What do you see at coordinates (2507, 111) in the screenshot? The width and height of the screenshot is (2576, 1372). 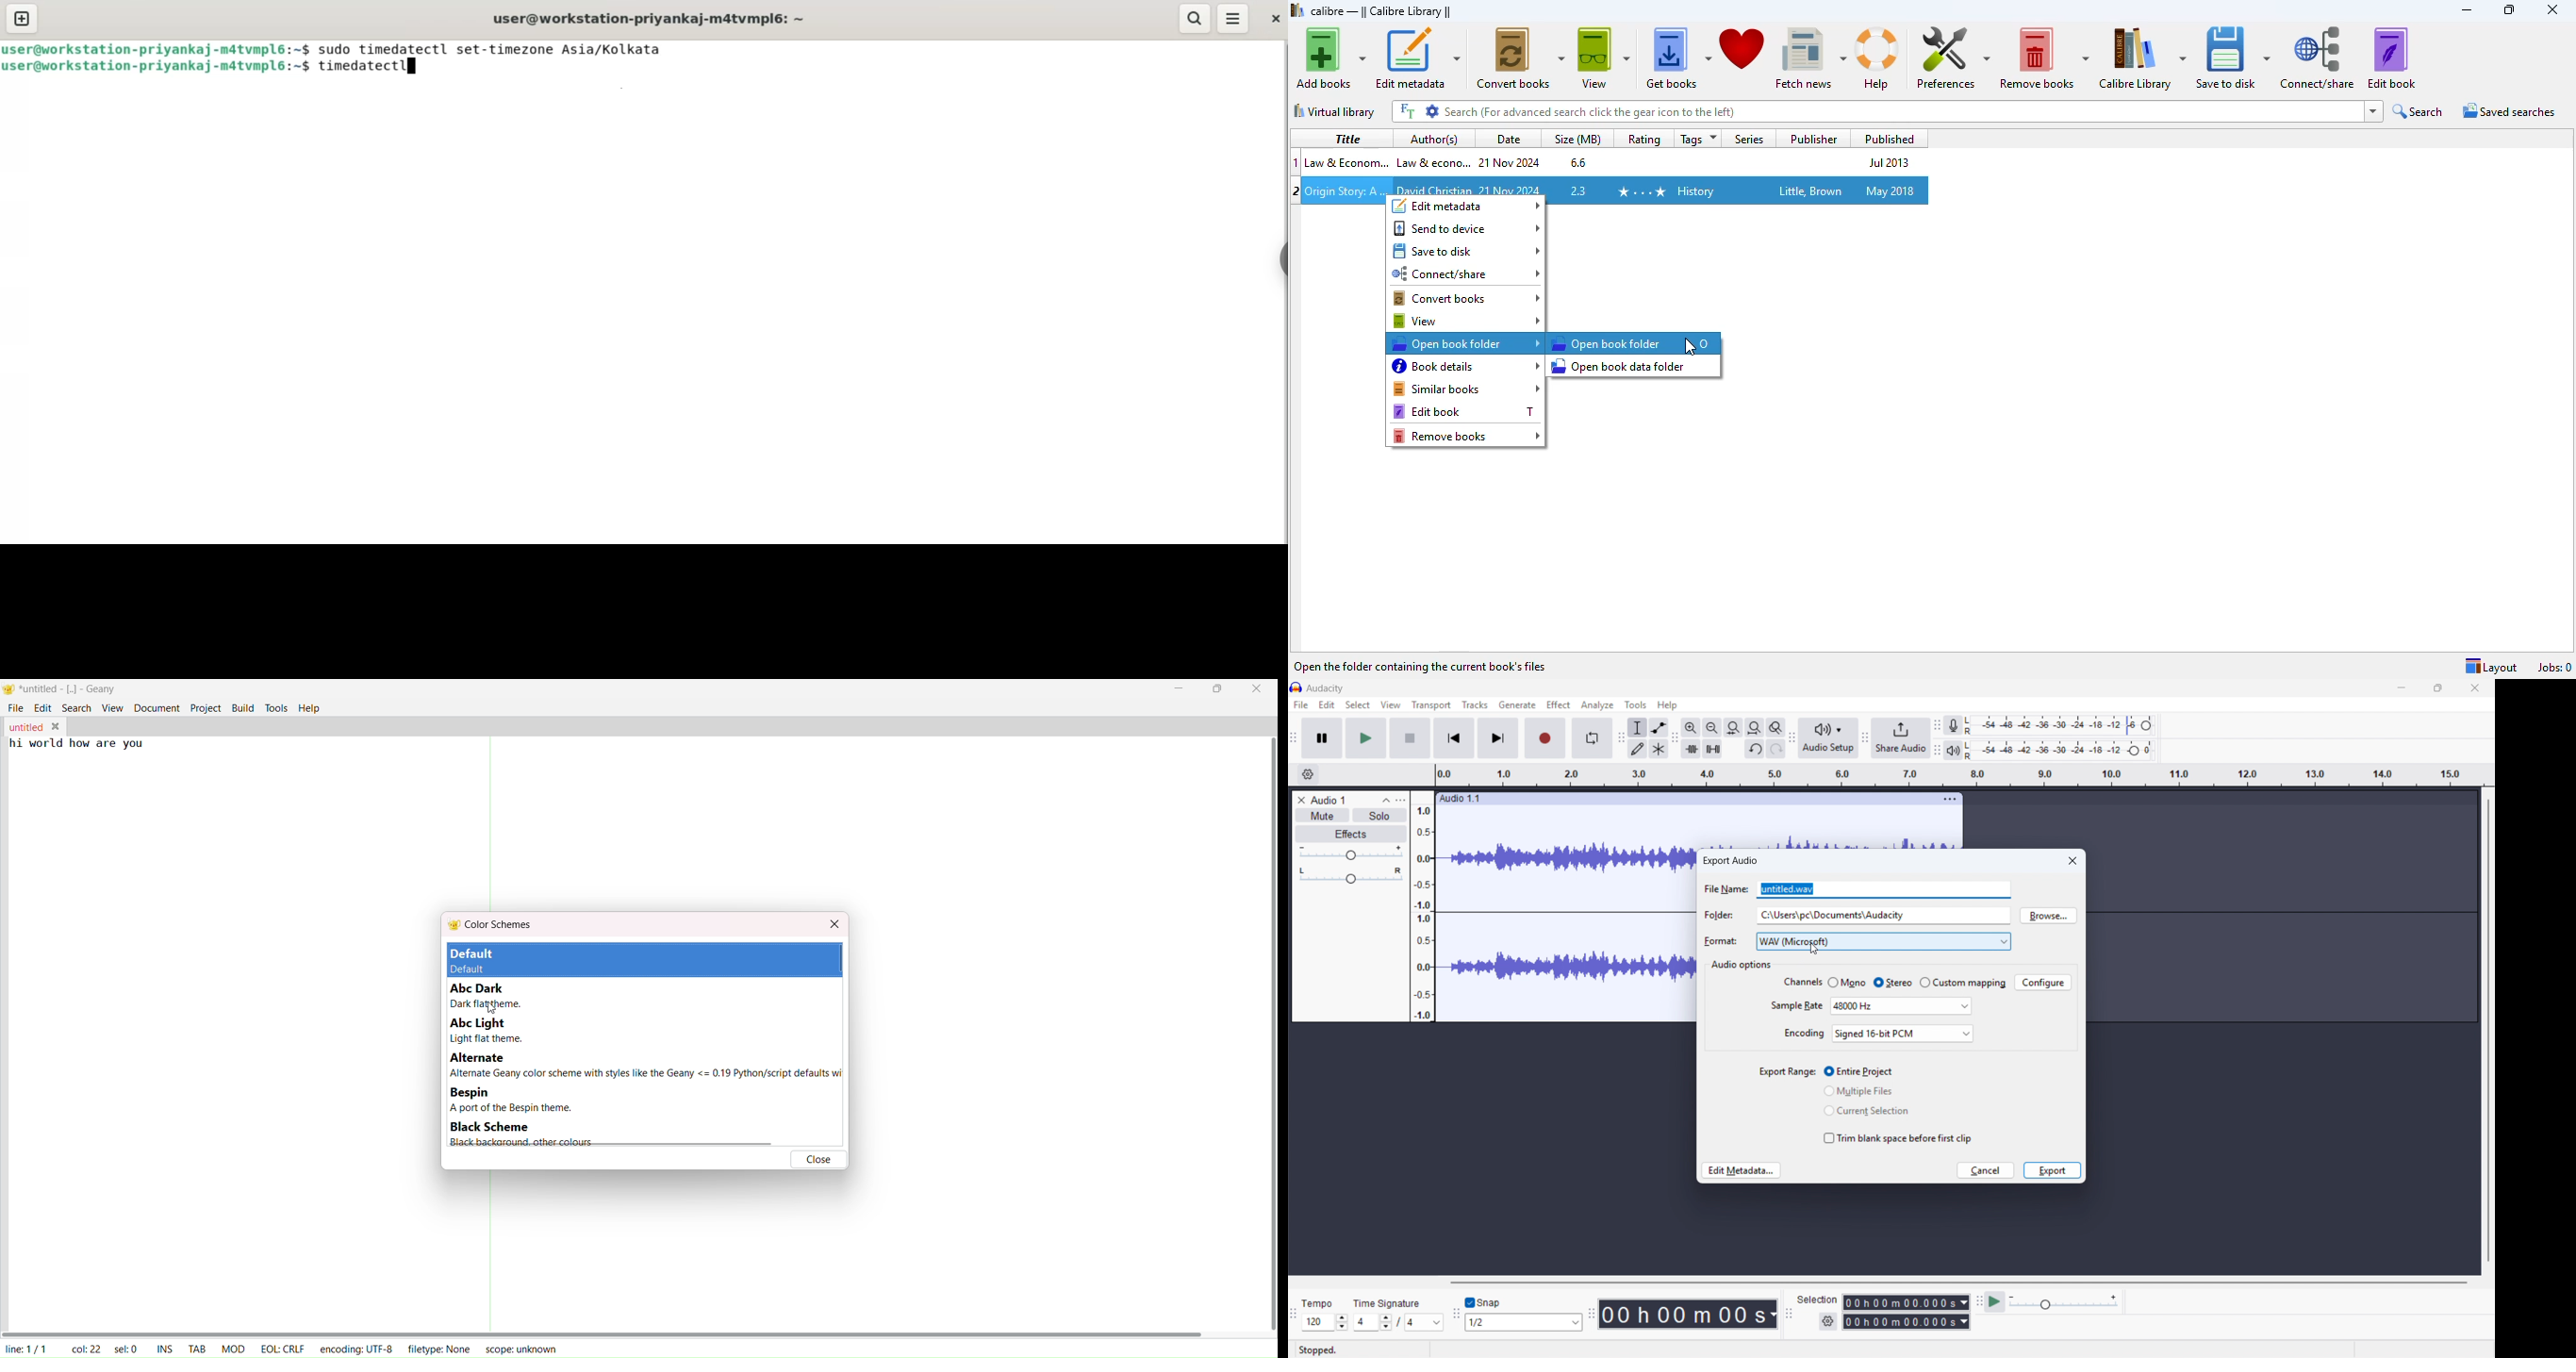 I see `saved searches` at bounding box center [2507, 111].